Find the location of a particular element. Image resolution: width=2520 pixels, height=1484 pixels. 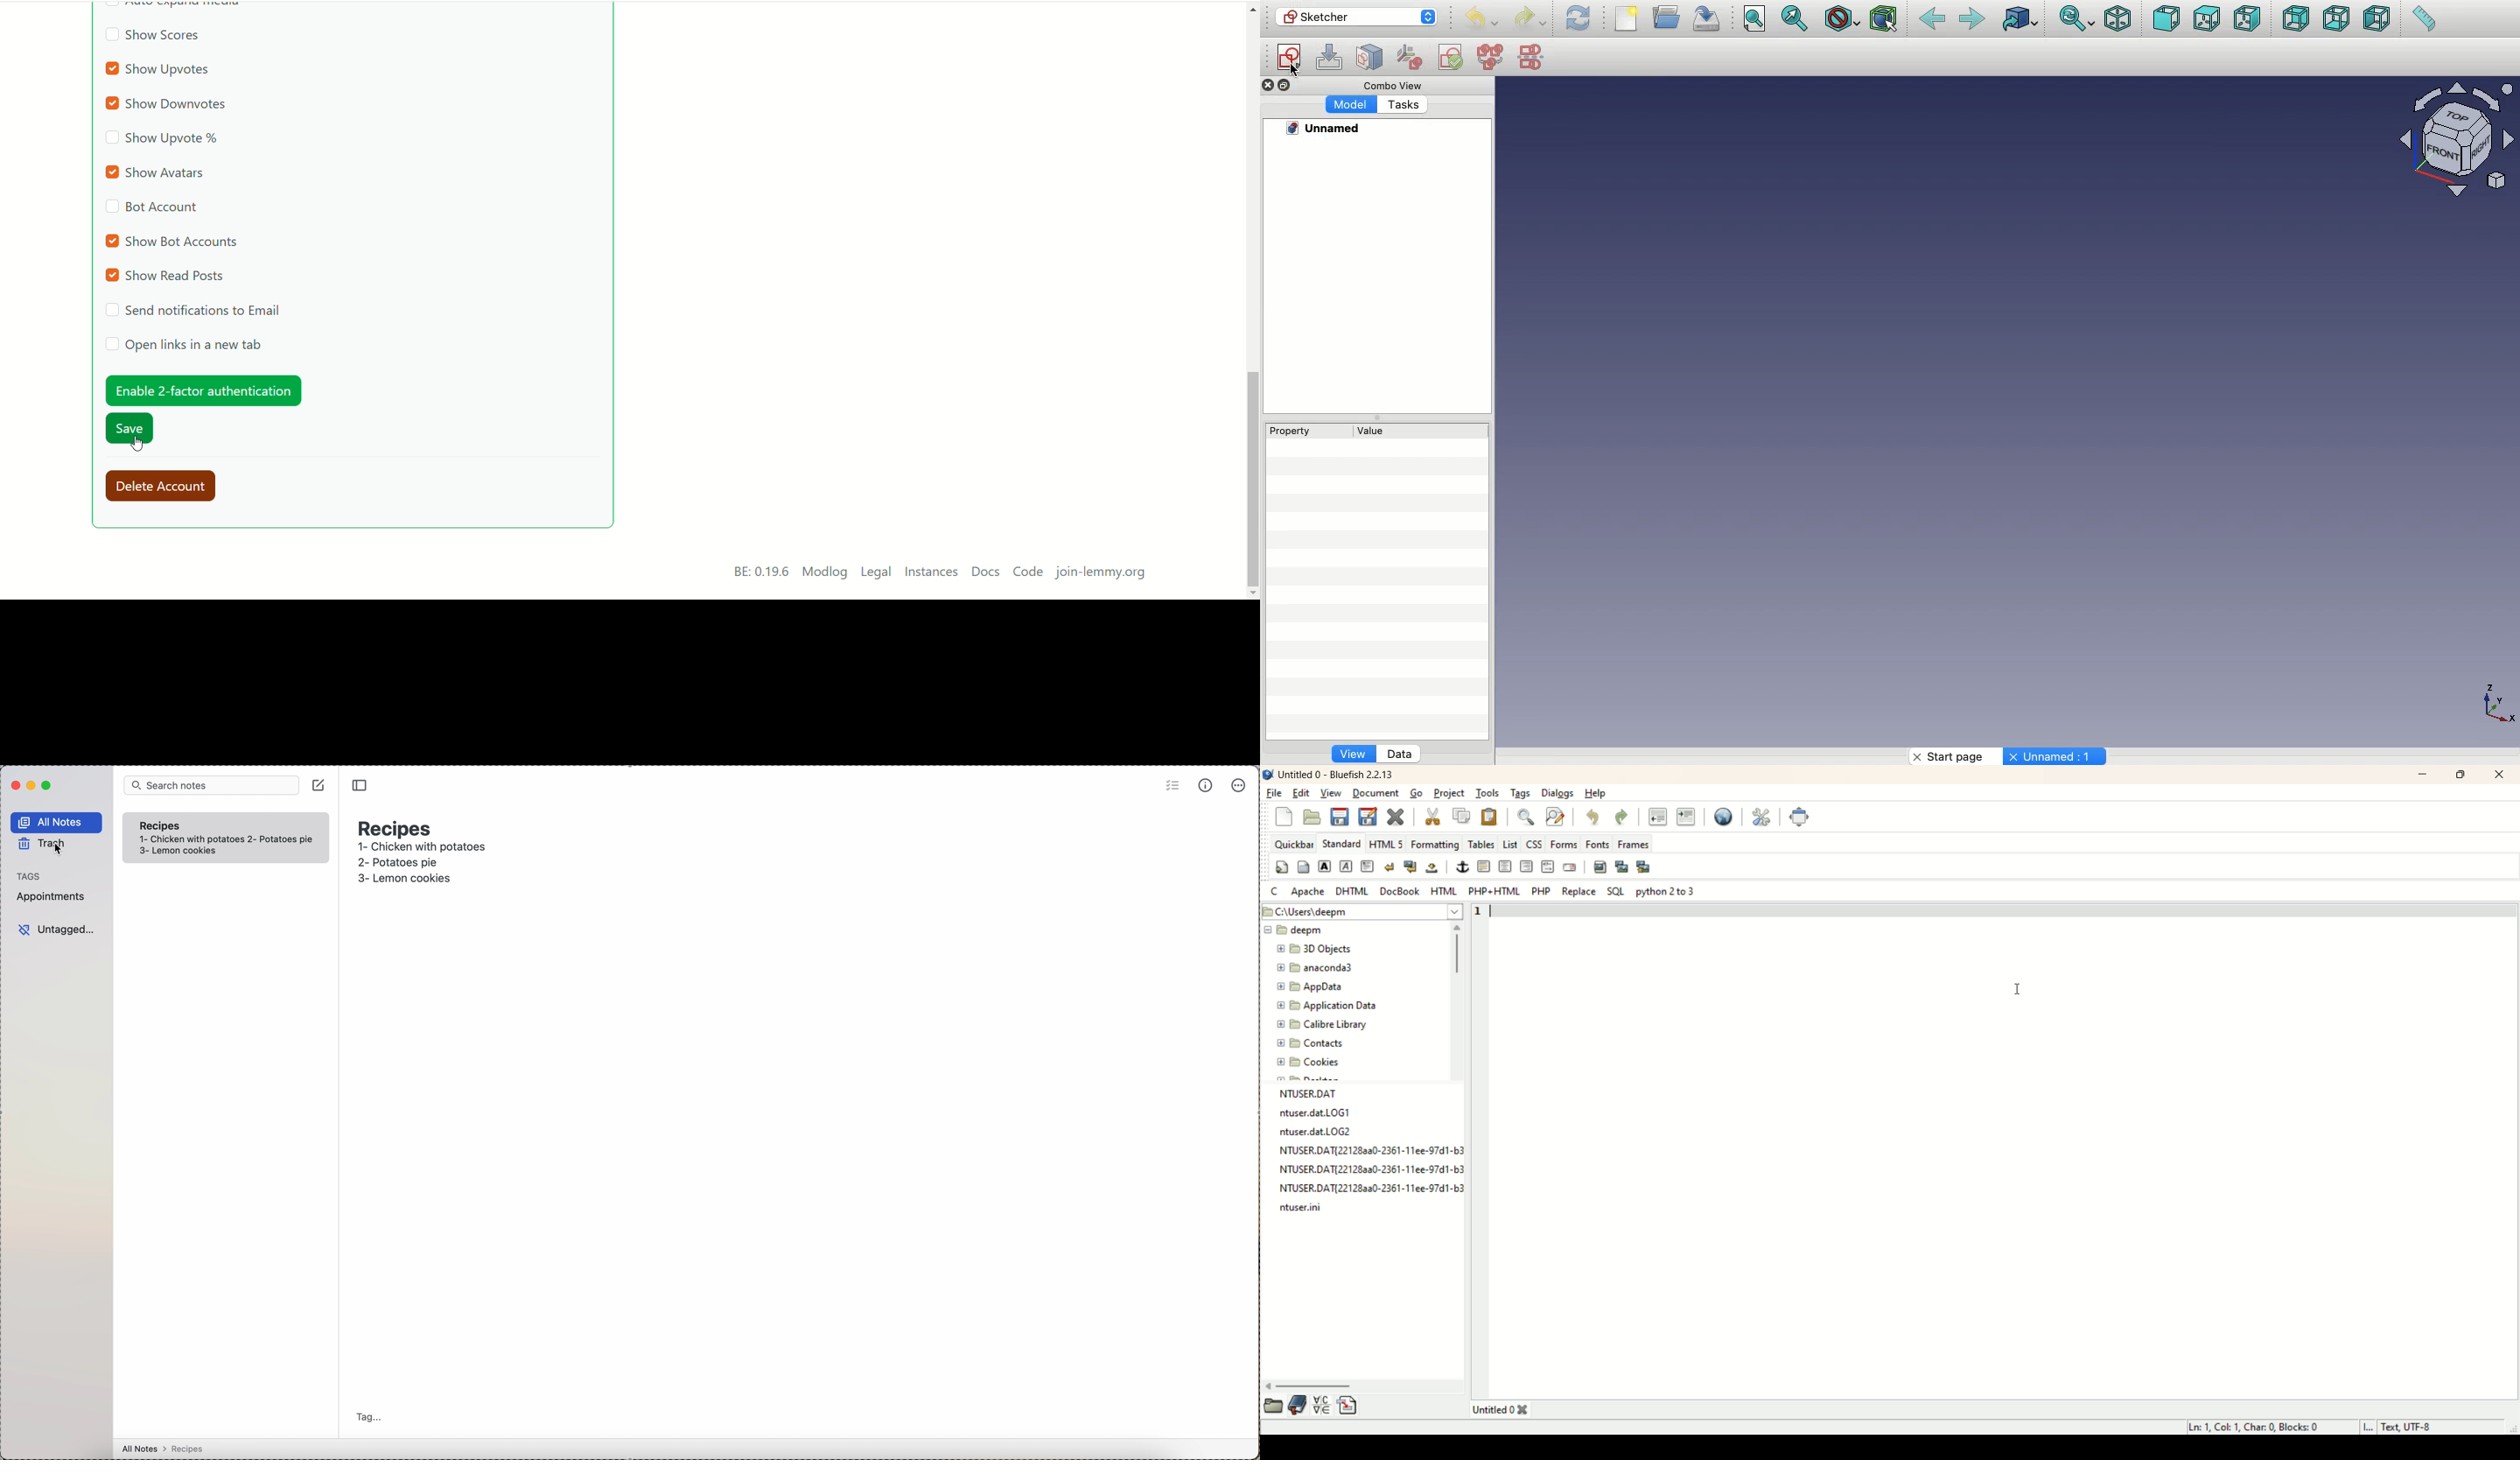

quickbar is located at coordinates (1295, 844).